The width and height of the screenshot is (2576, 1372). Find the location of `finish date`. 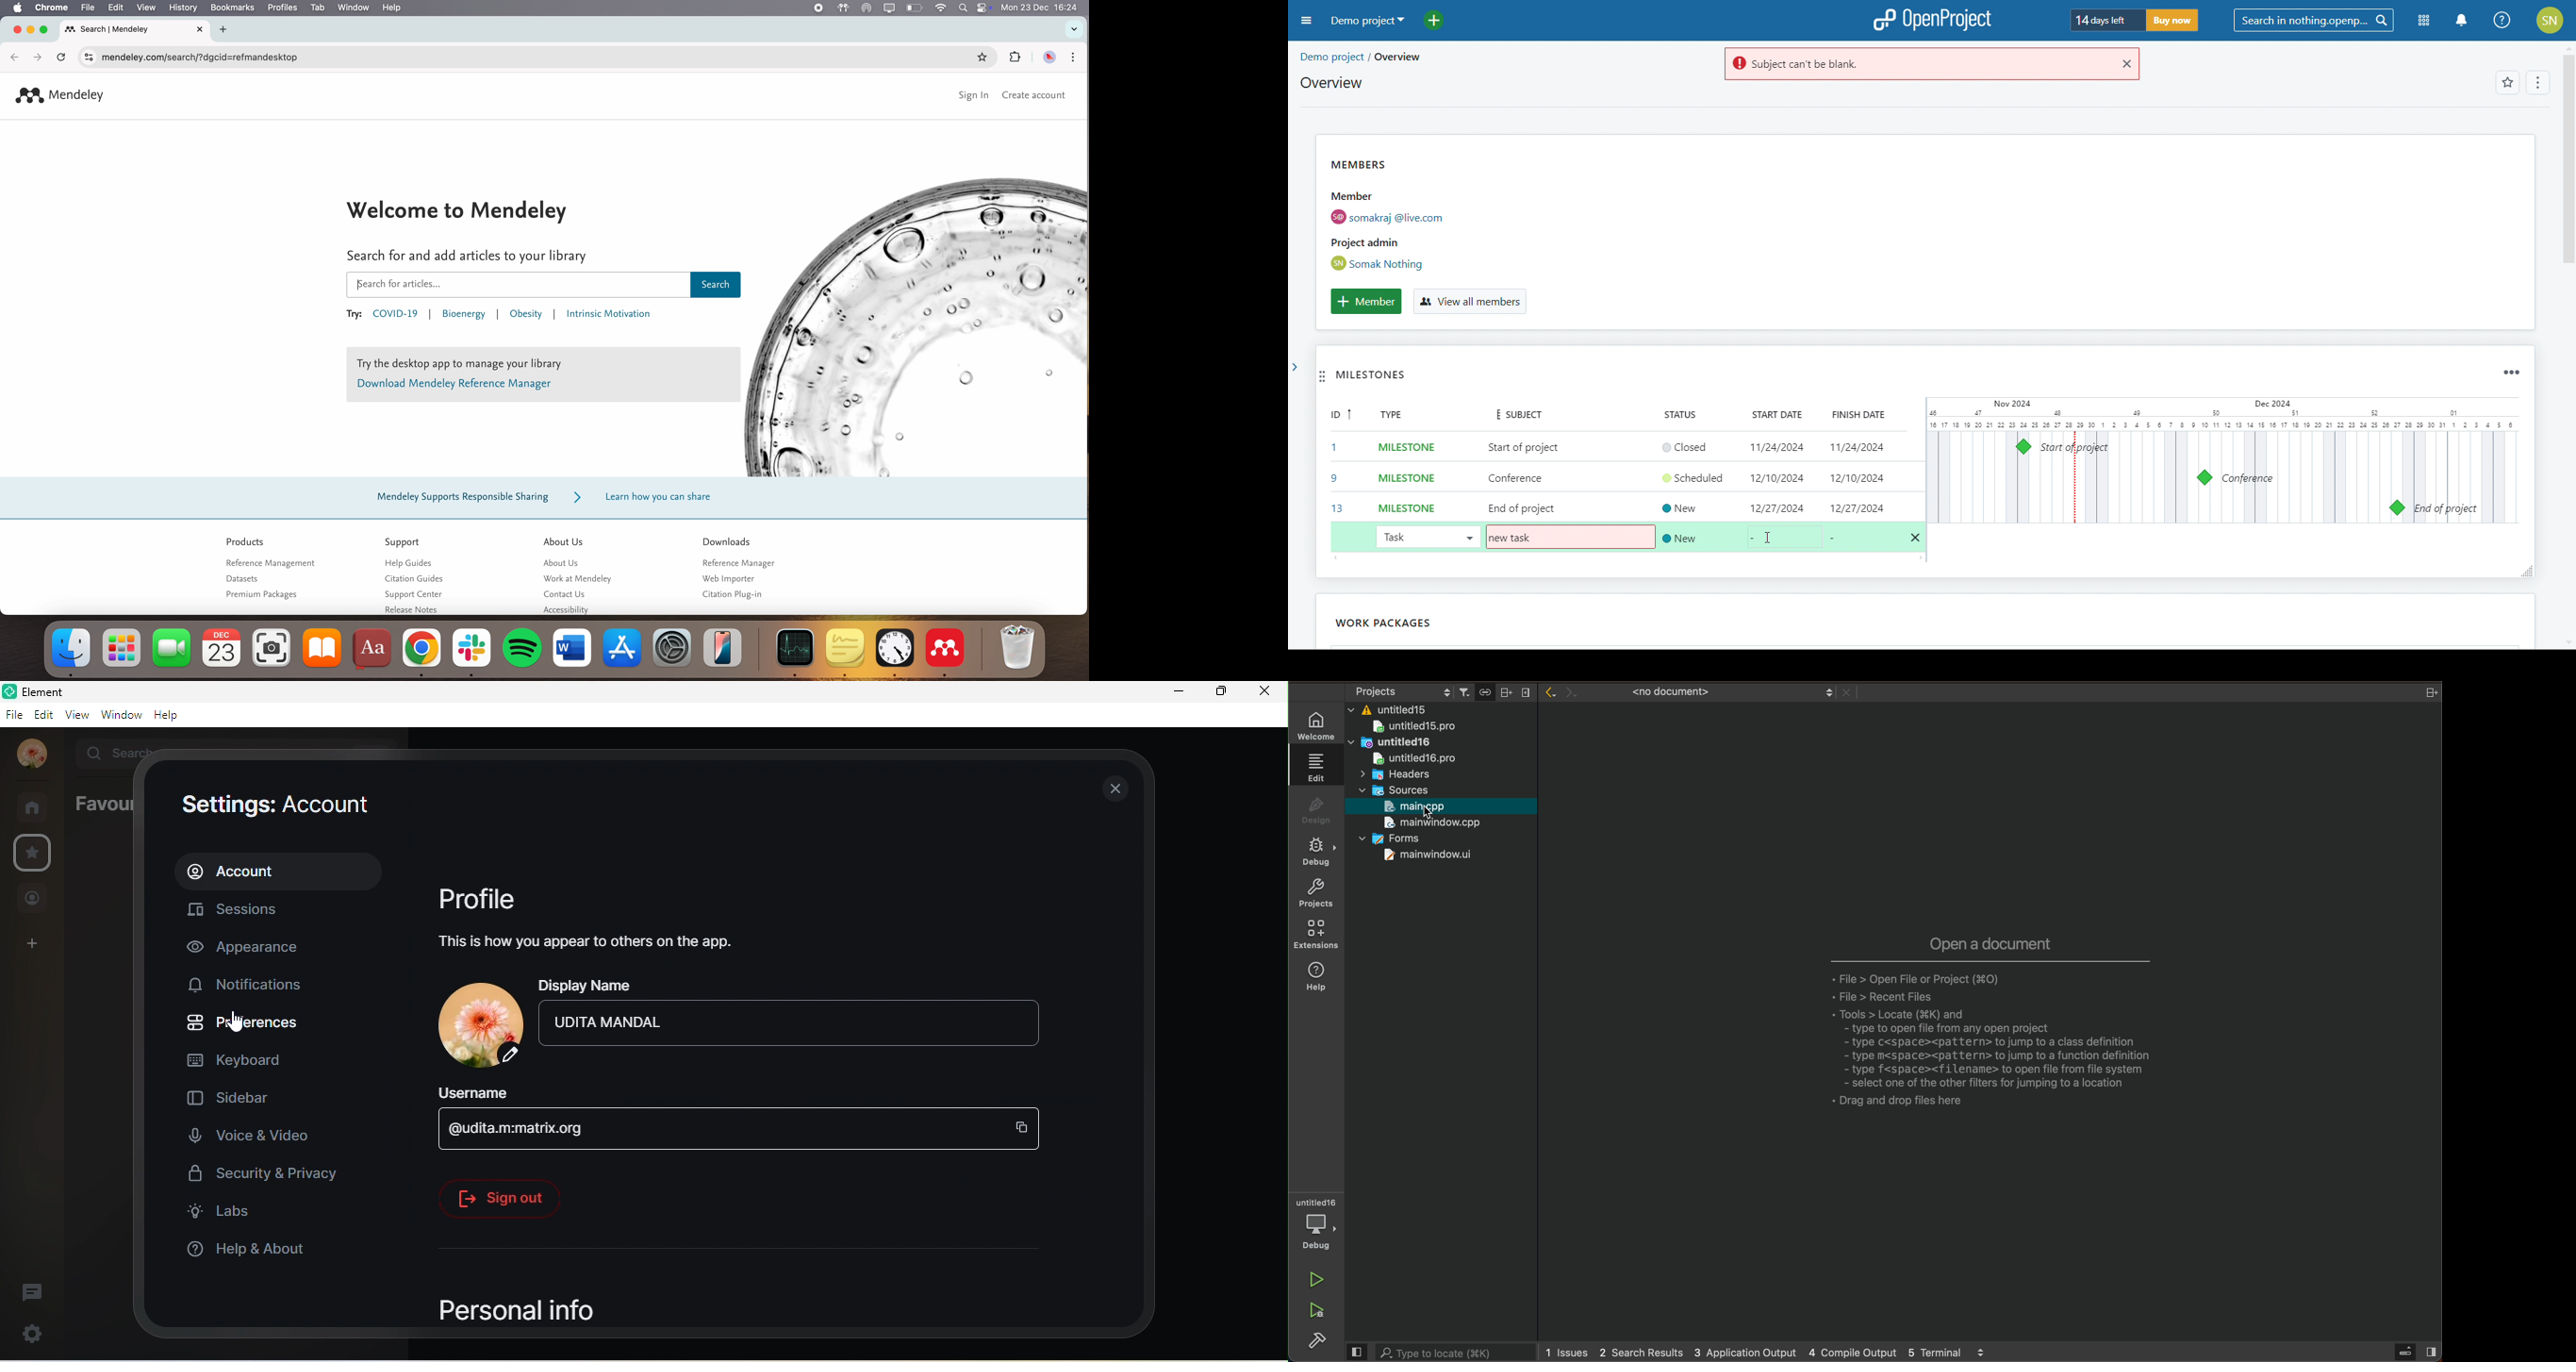

finish date is located at coordinates (1853, 414).